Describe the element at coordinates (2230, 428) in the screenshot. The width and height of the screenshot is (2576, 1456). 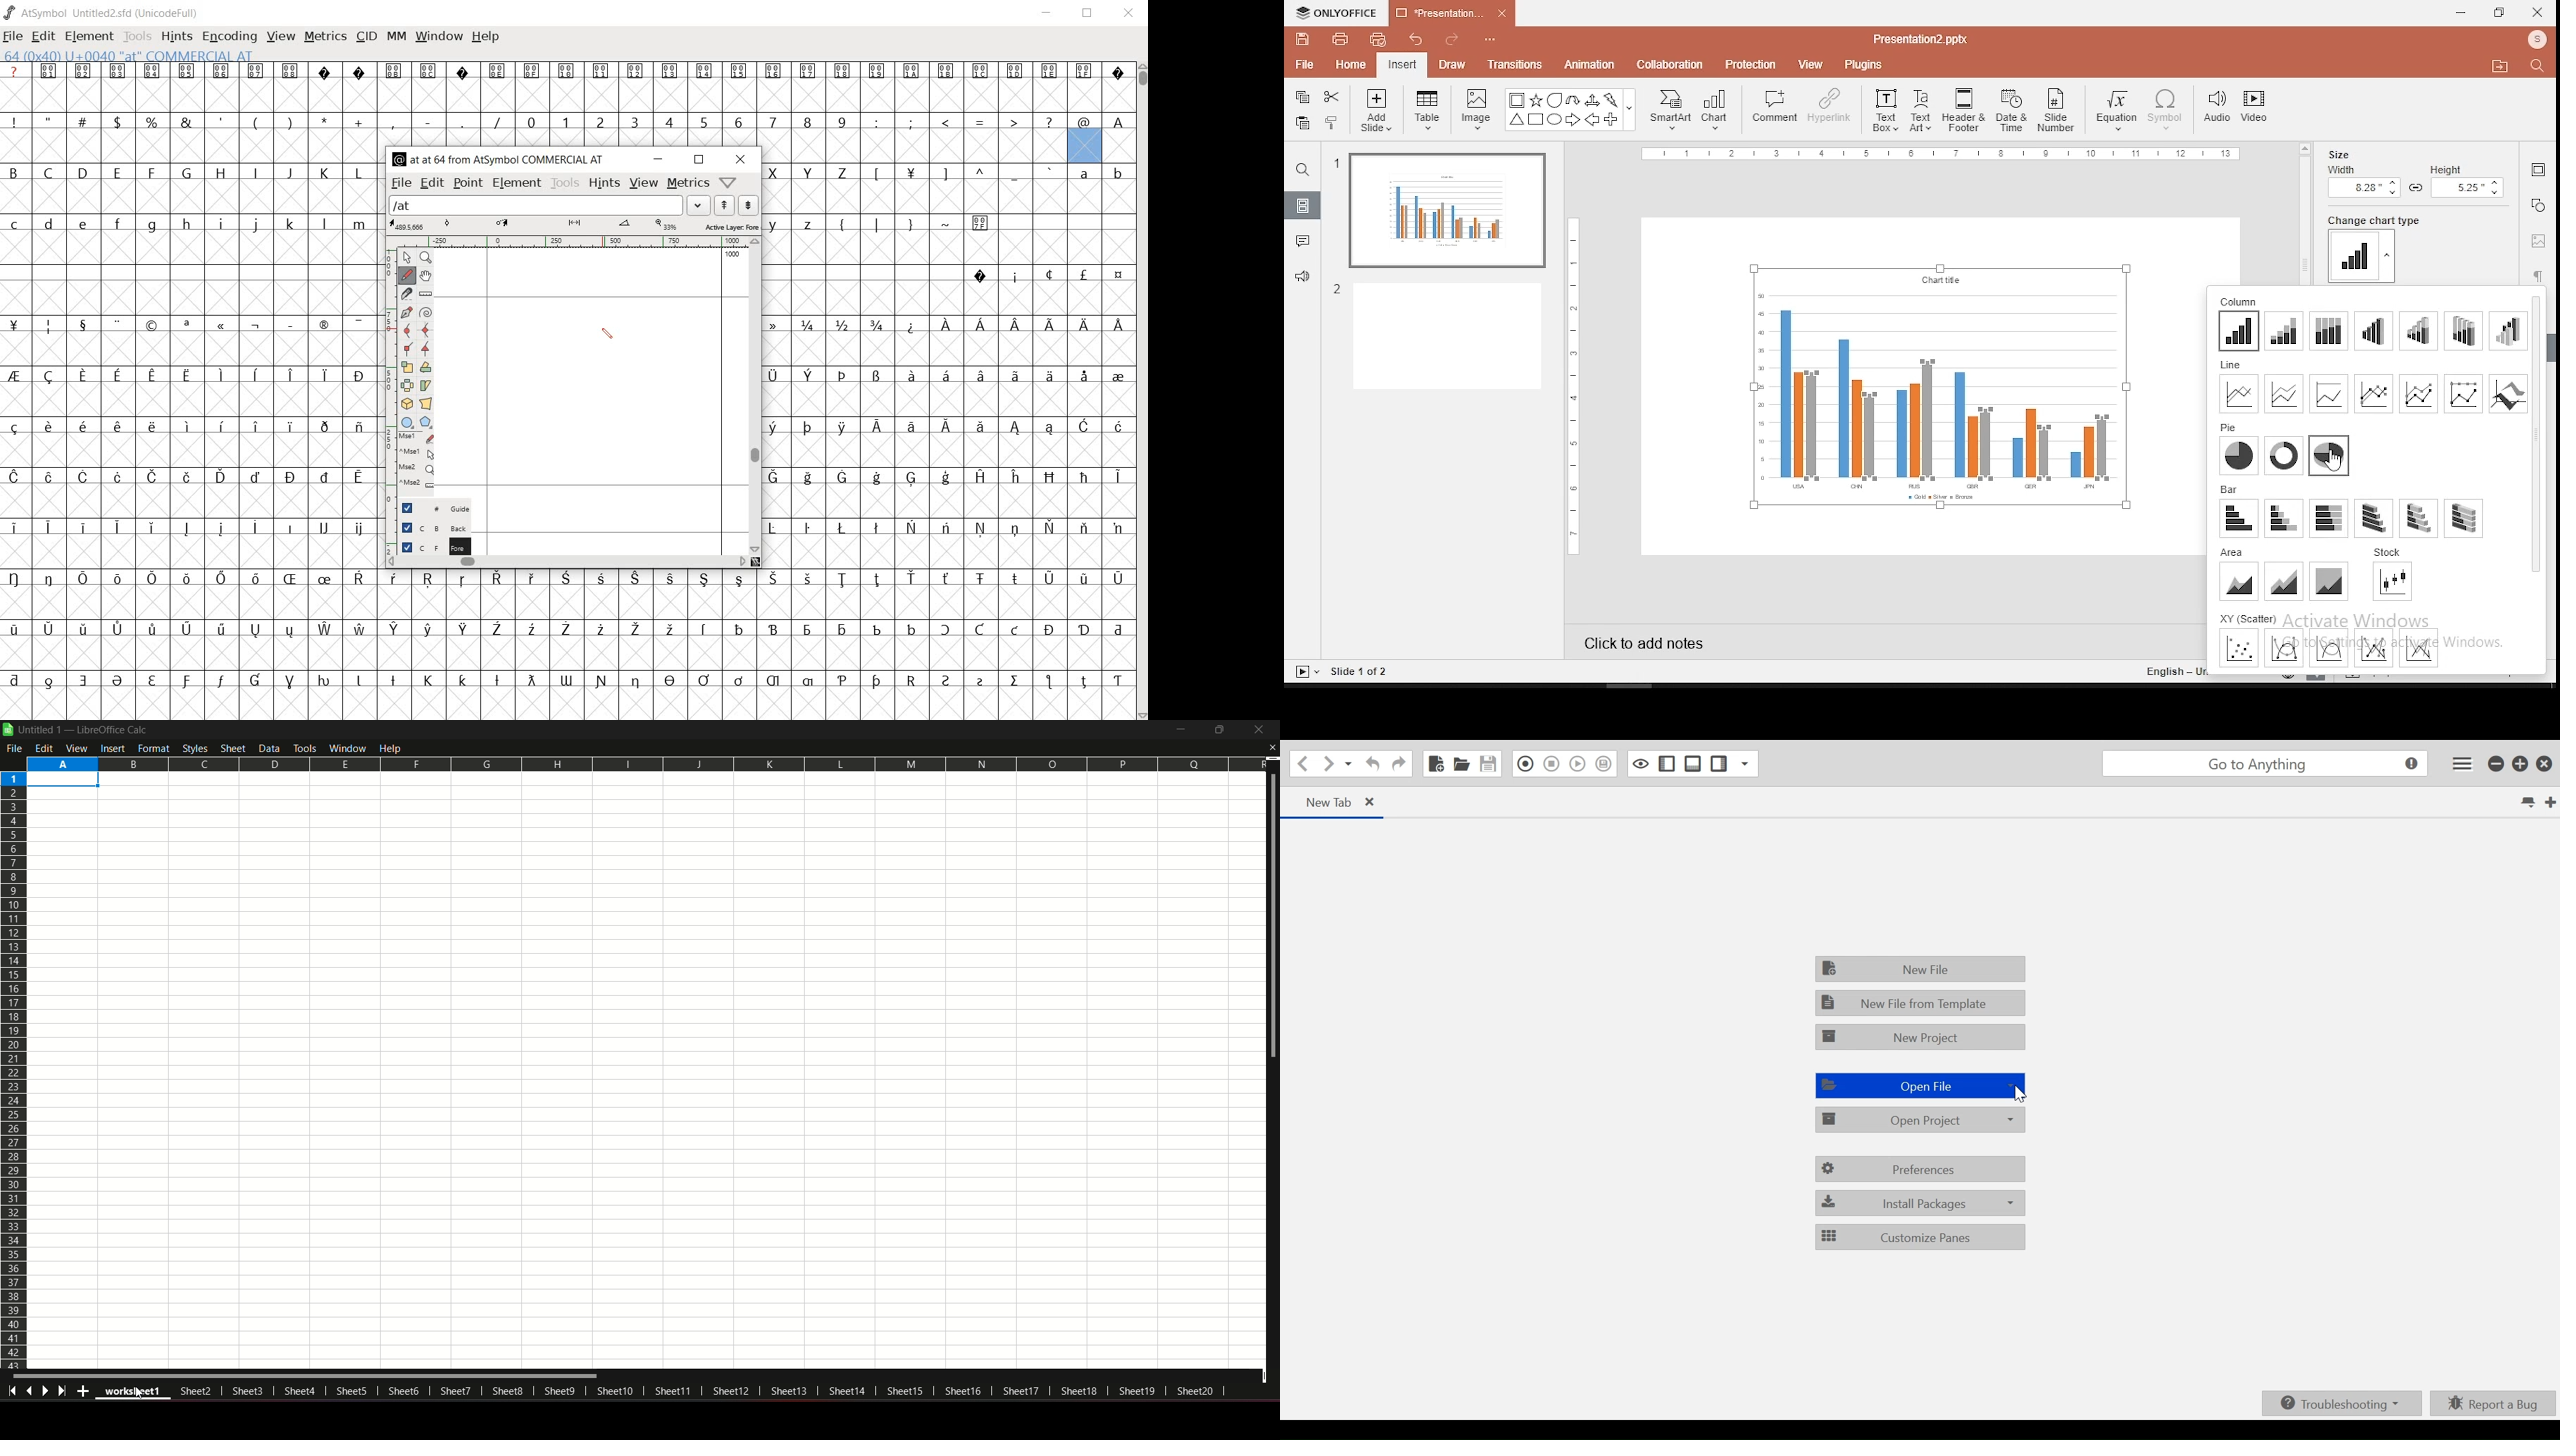
I see `pie` at that location.